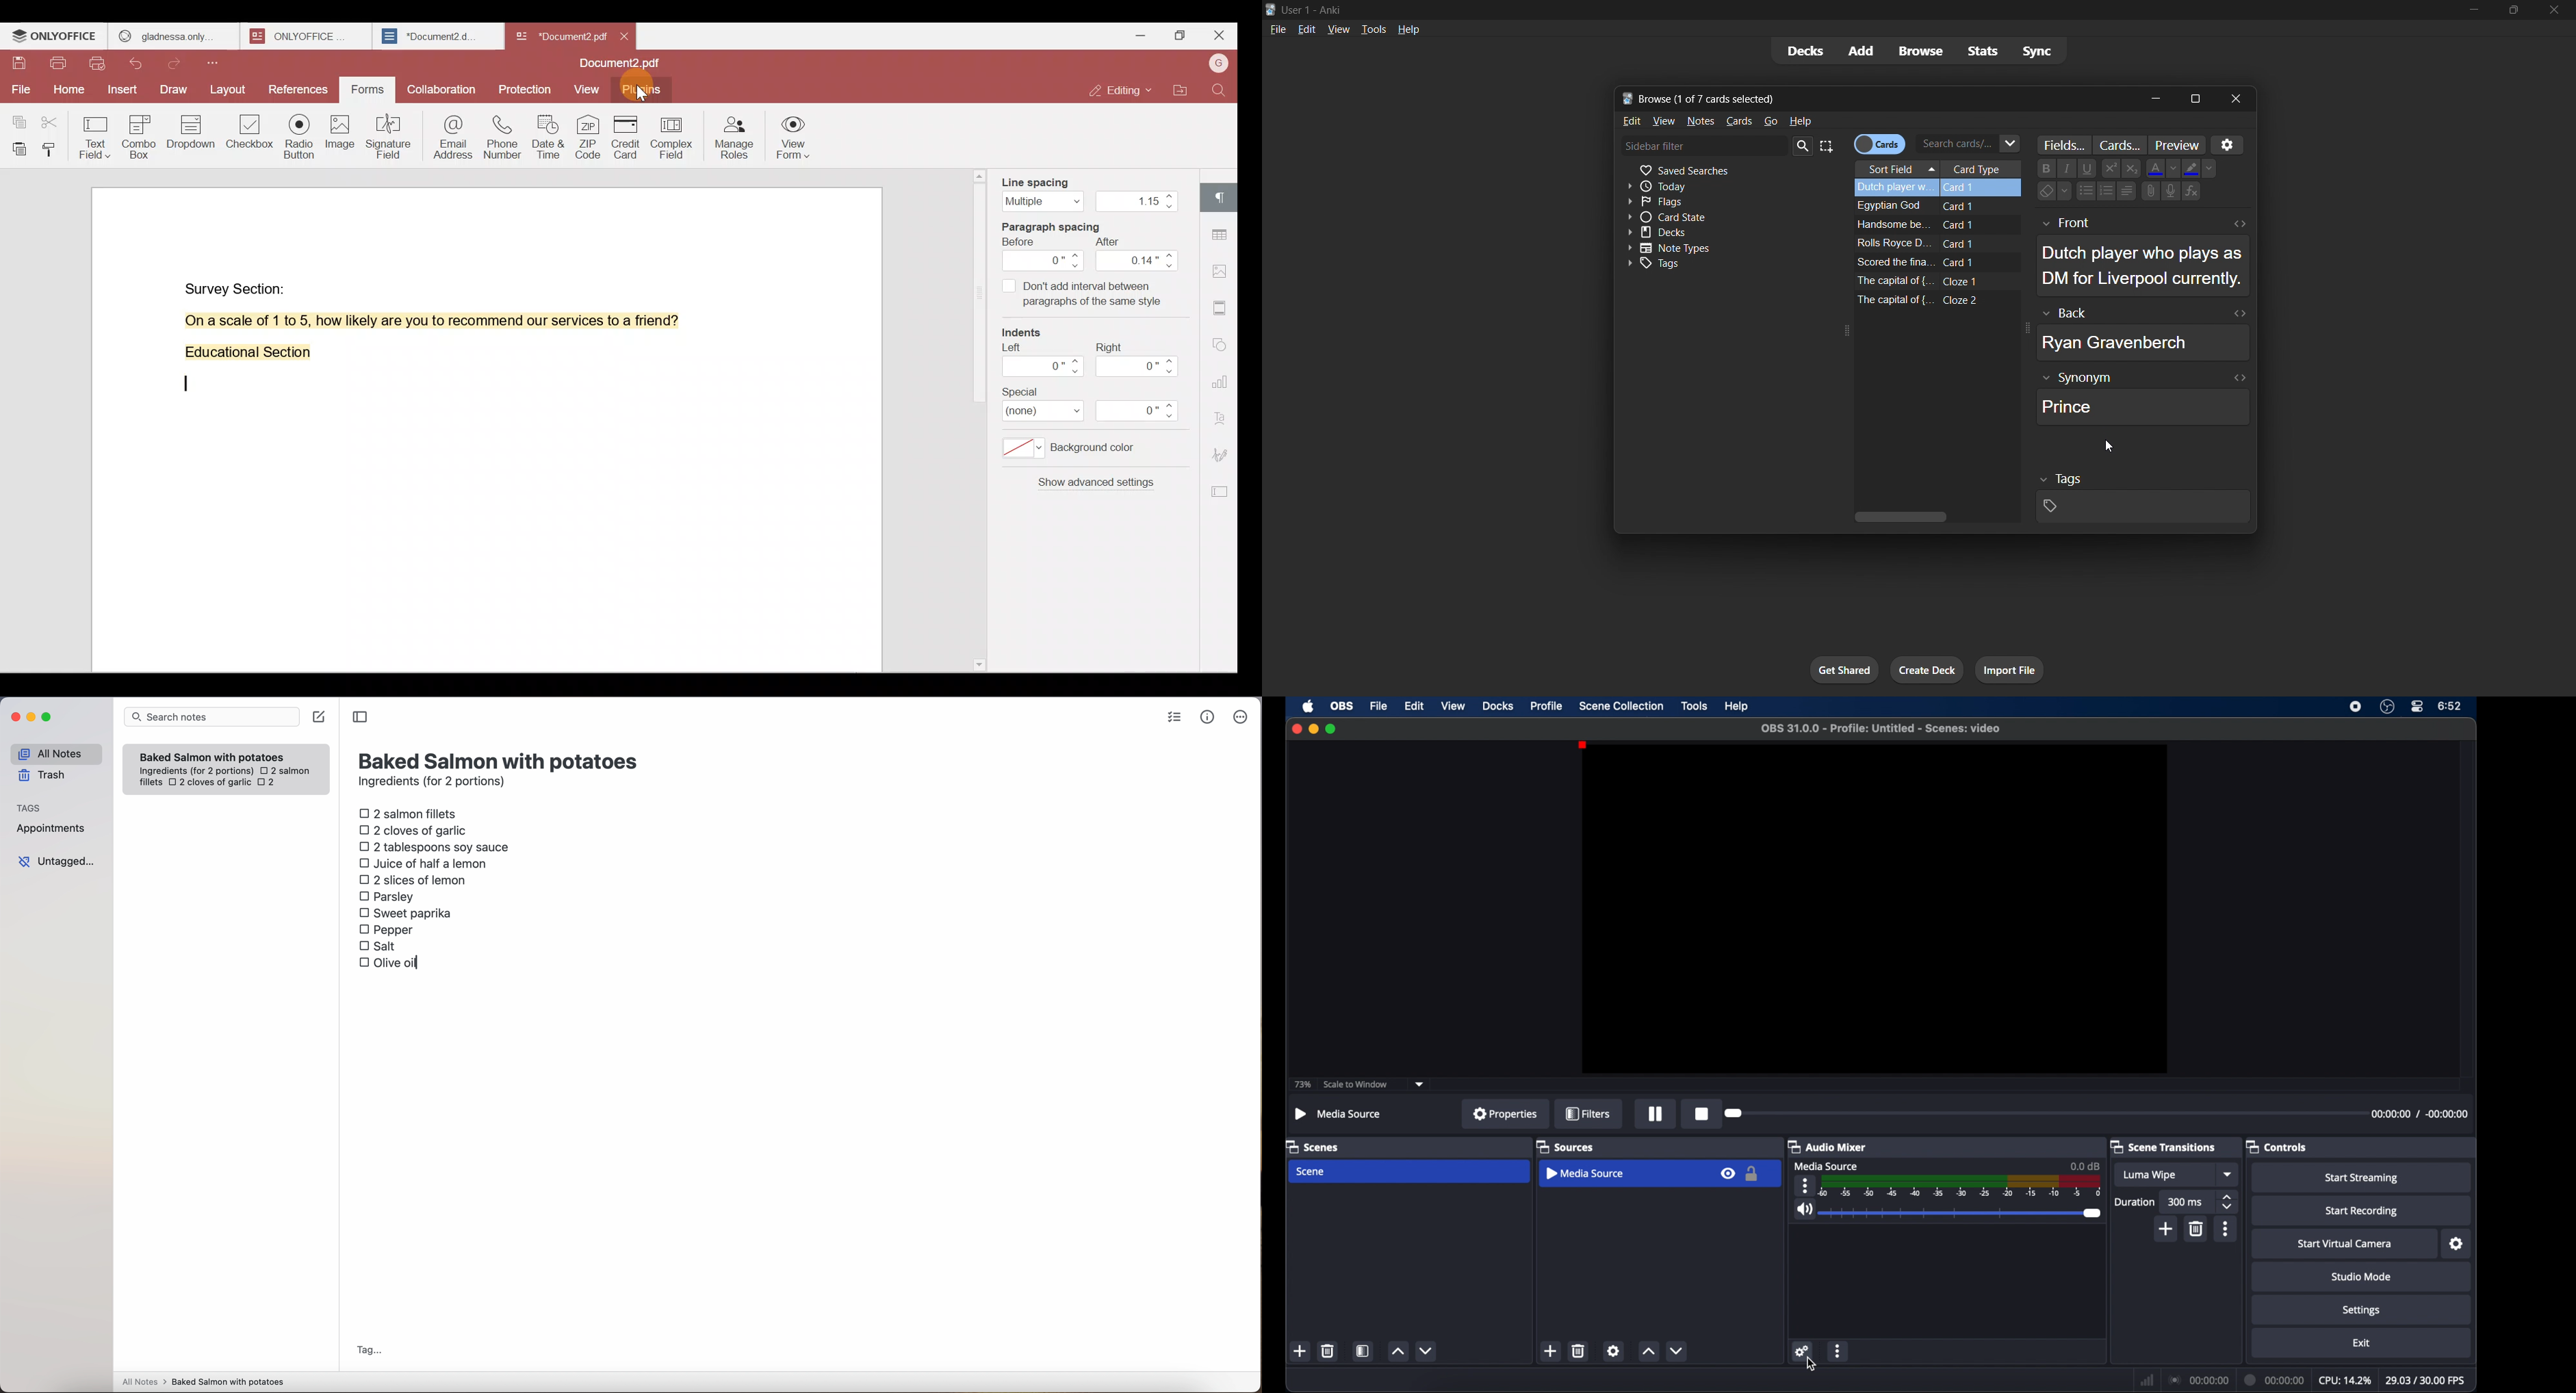 The width and height of the screenshot is (2576, 1400). Describe the element at coordinates (2226, 1229) in the screenshot. I see `more options` at that location.